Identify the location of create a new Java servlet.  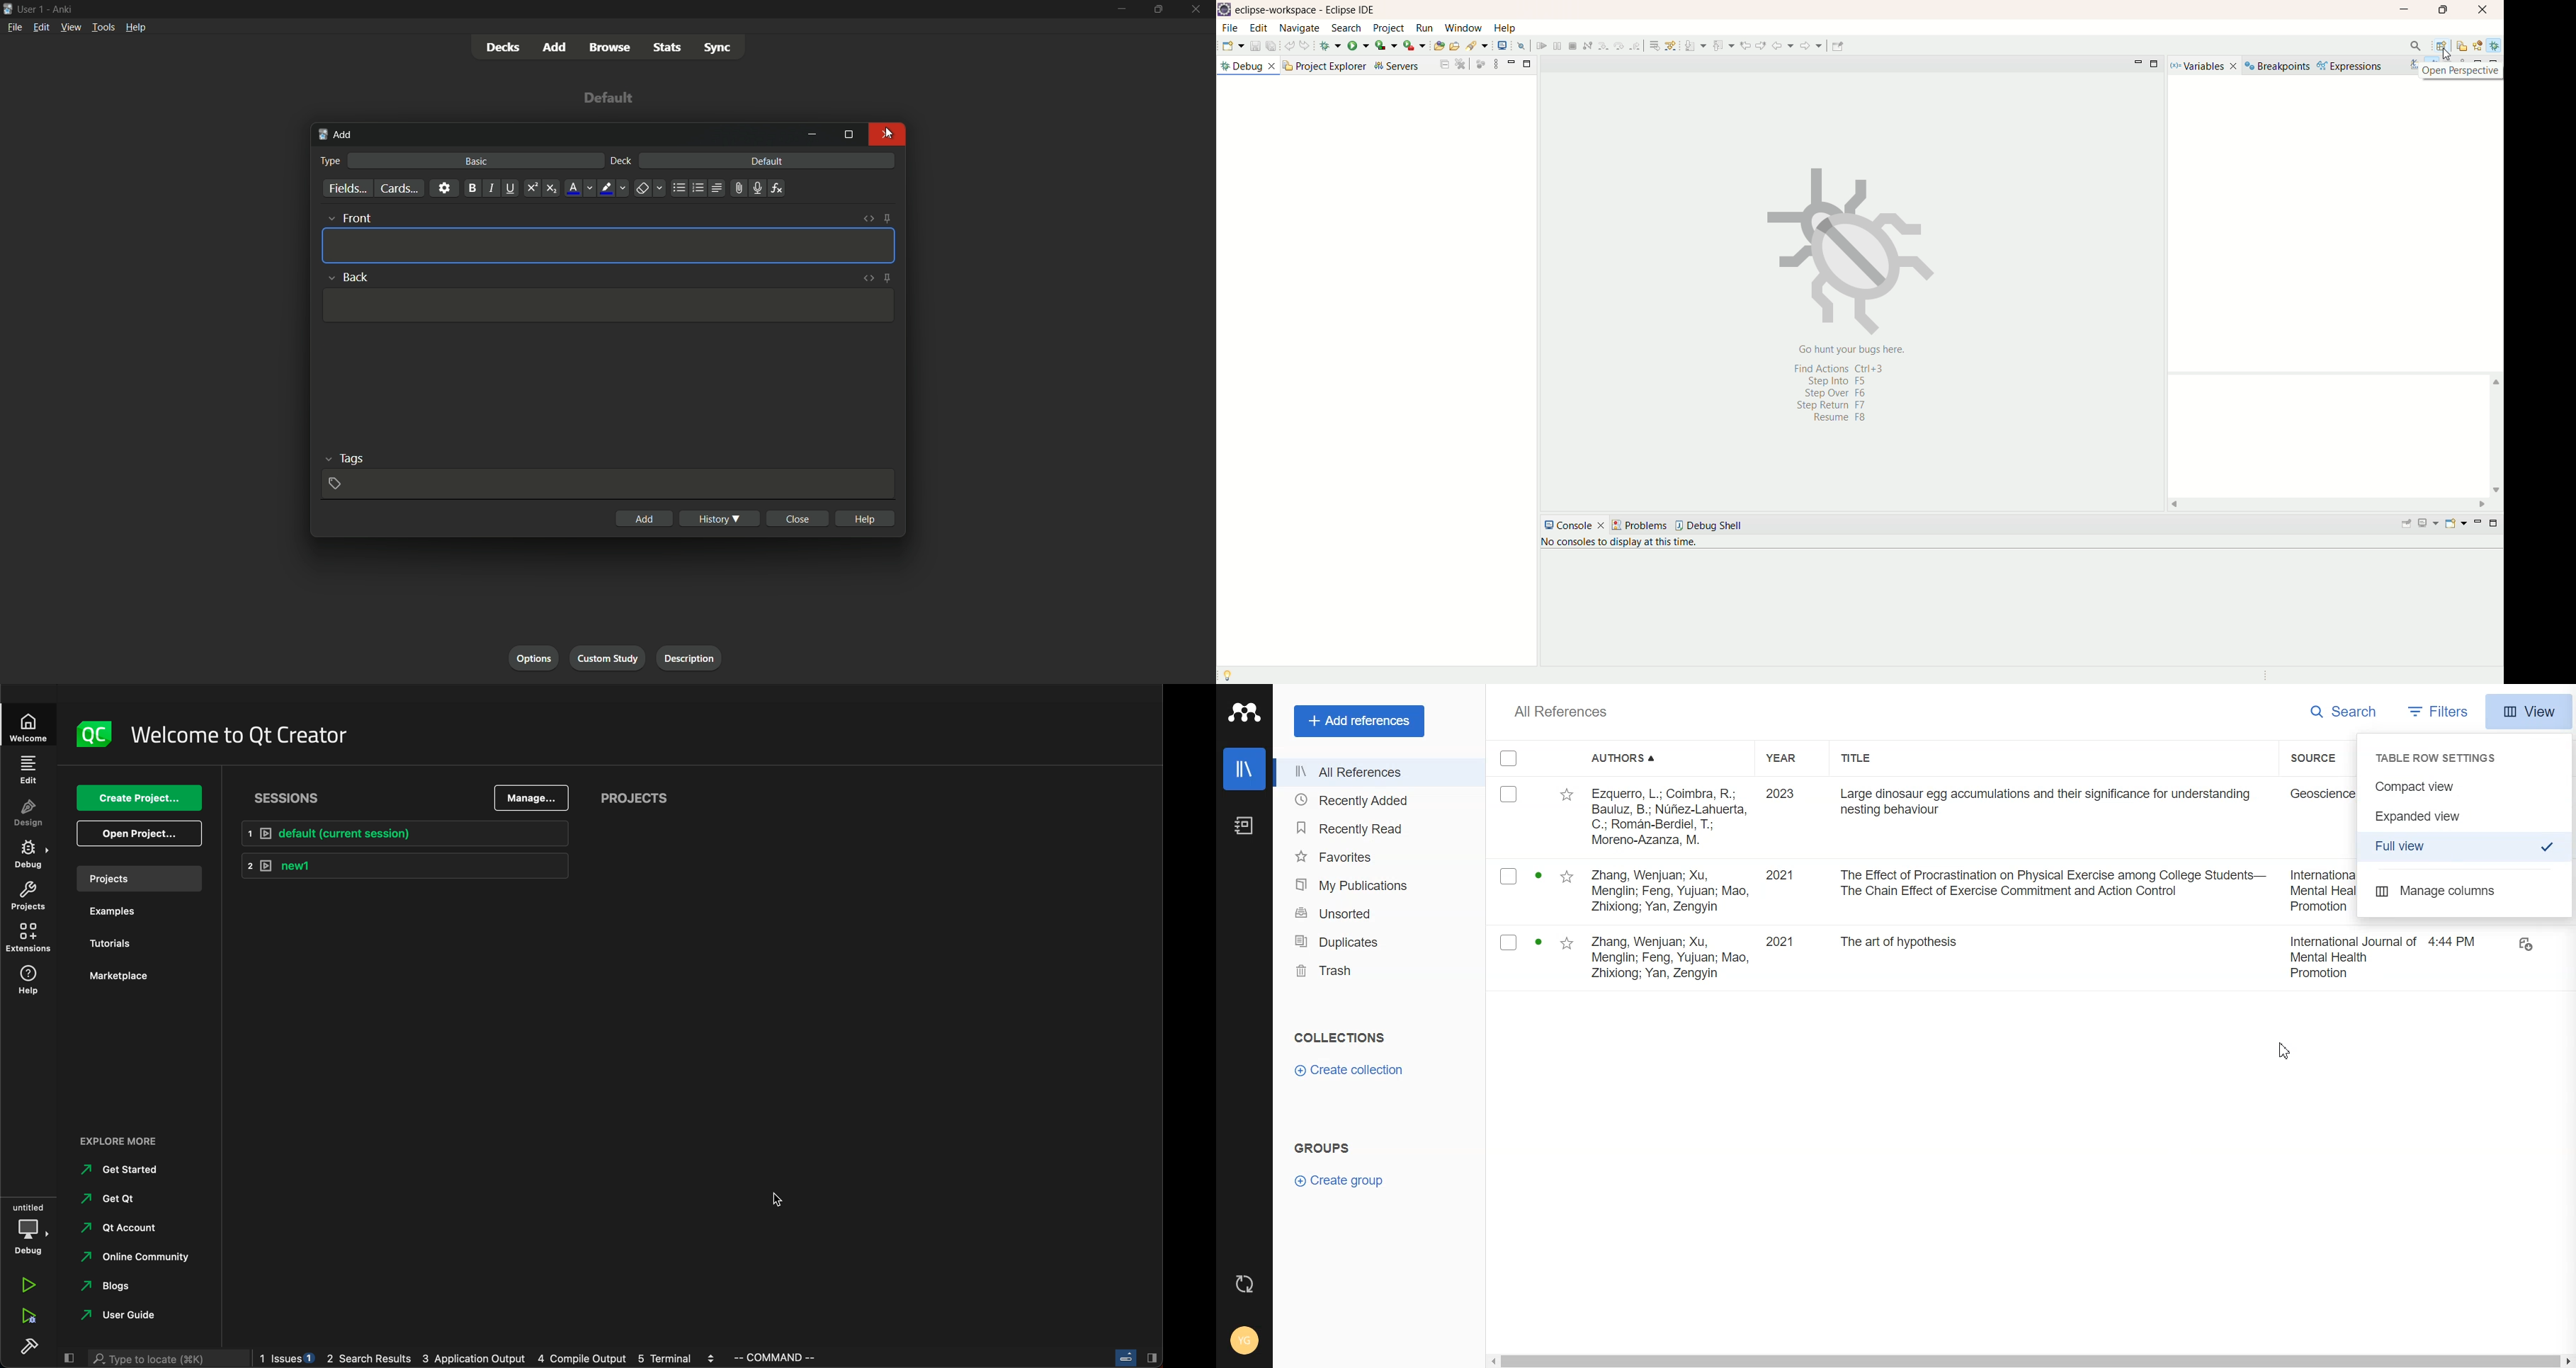
(1473, 46).